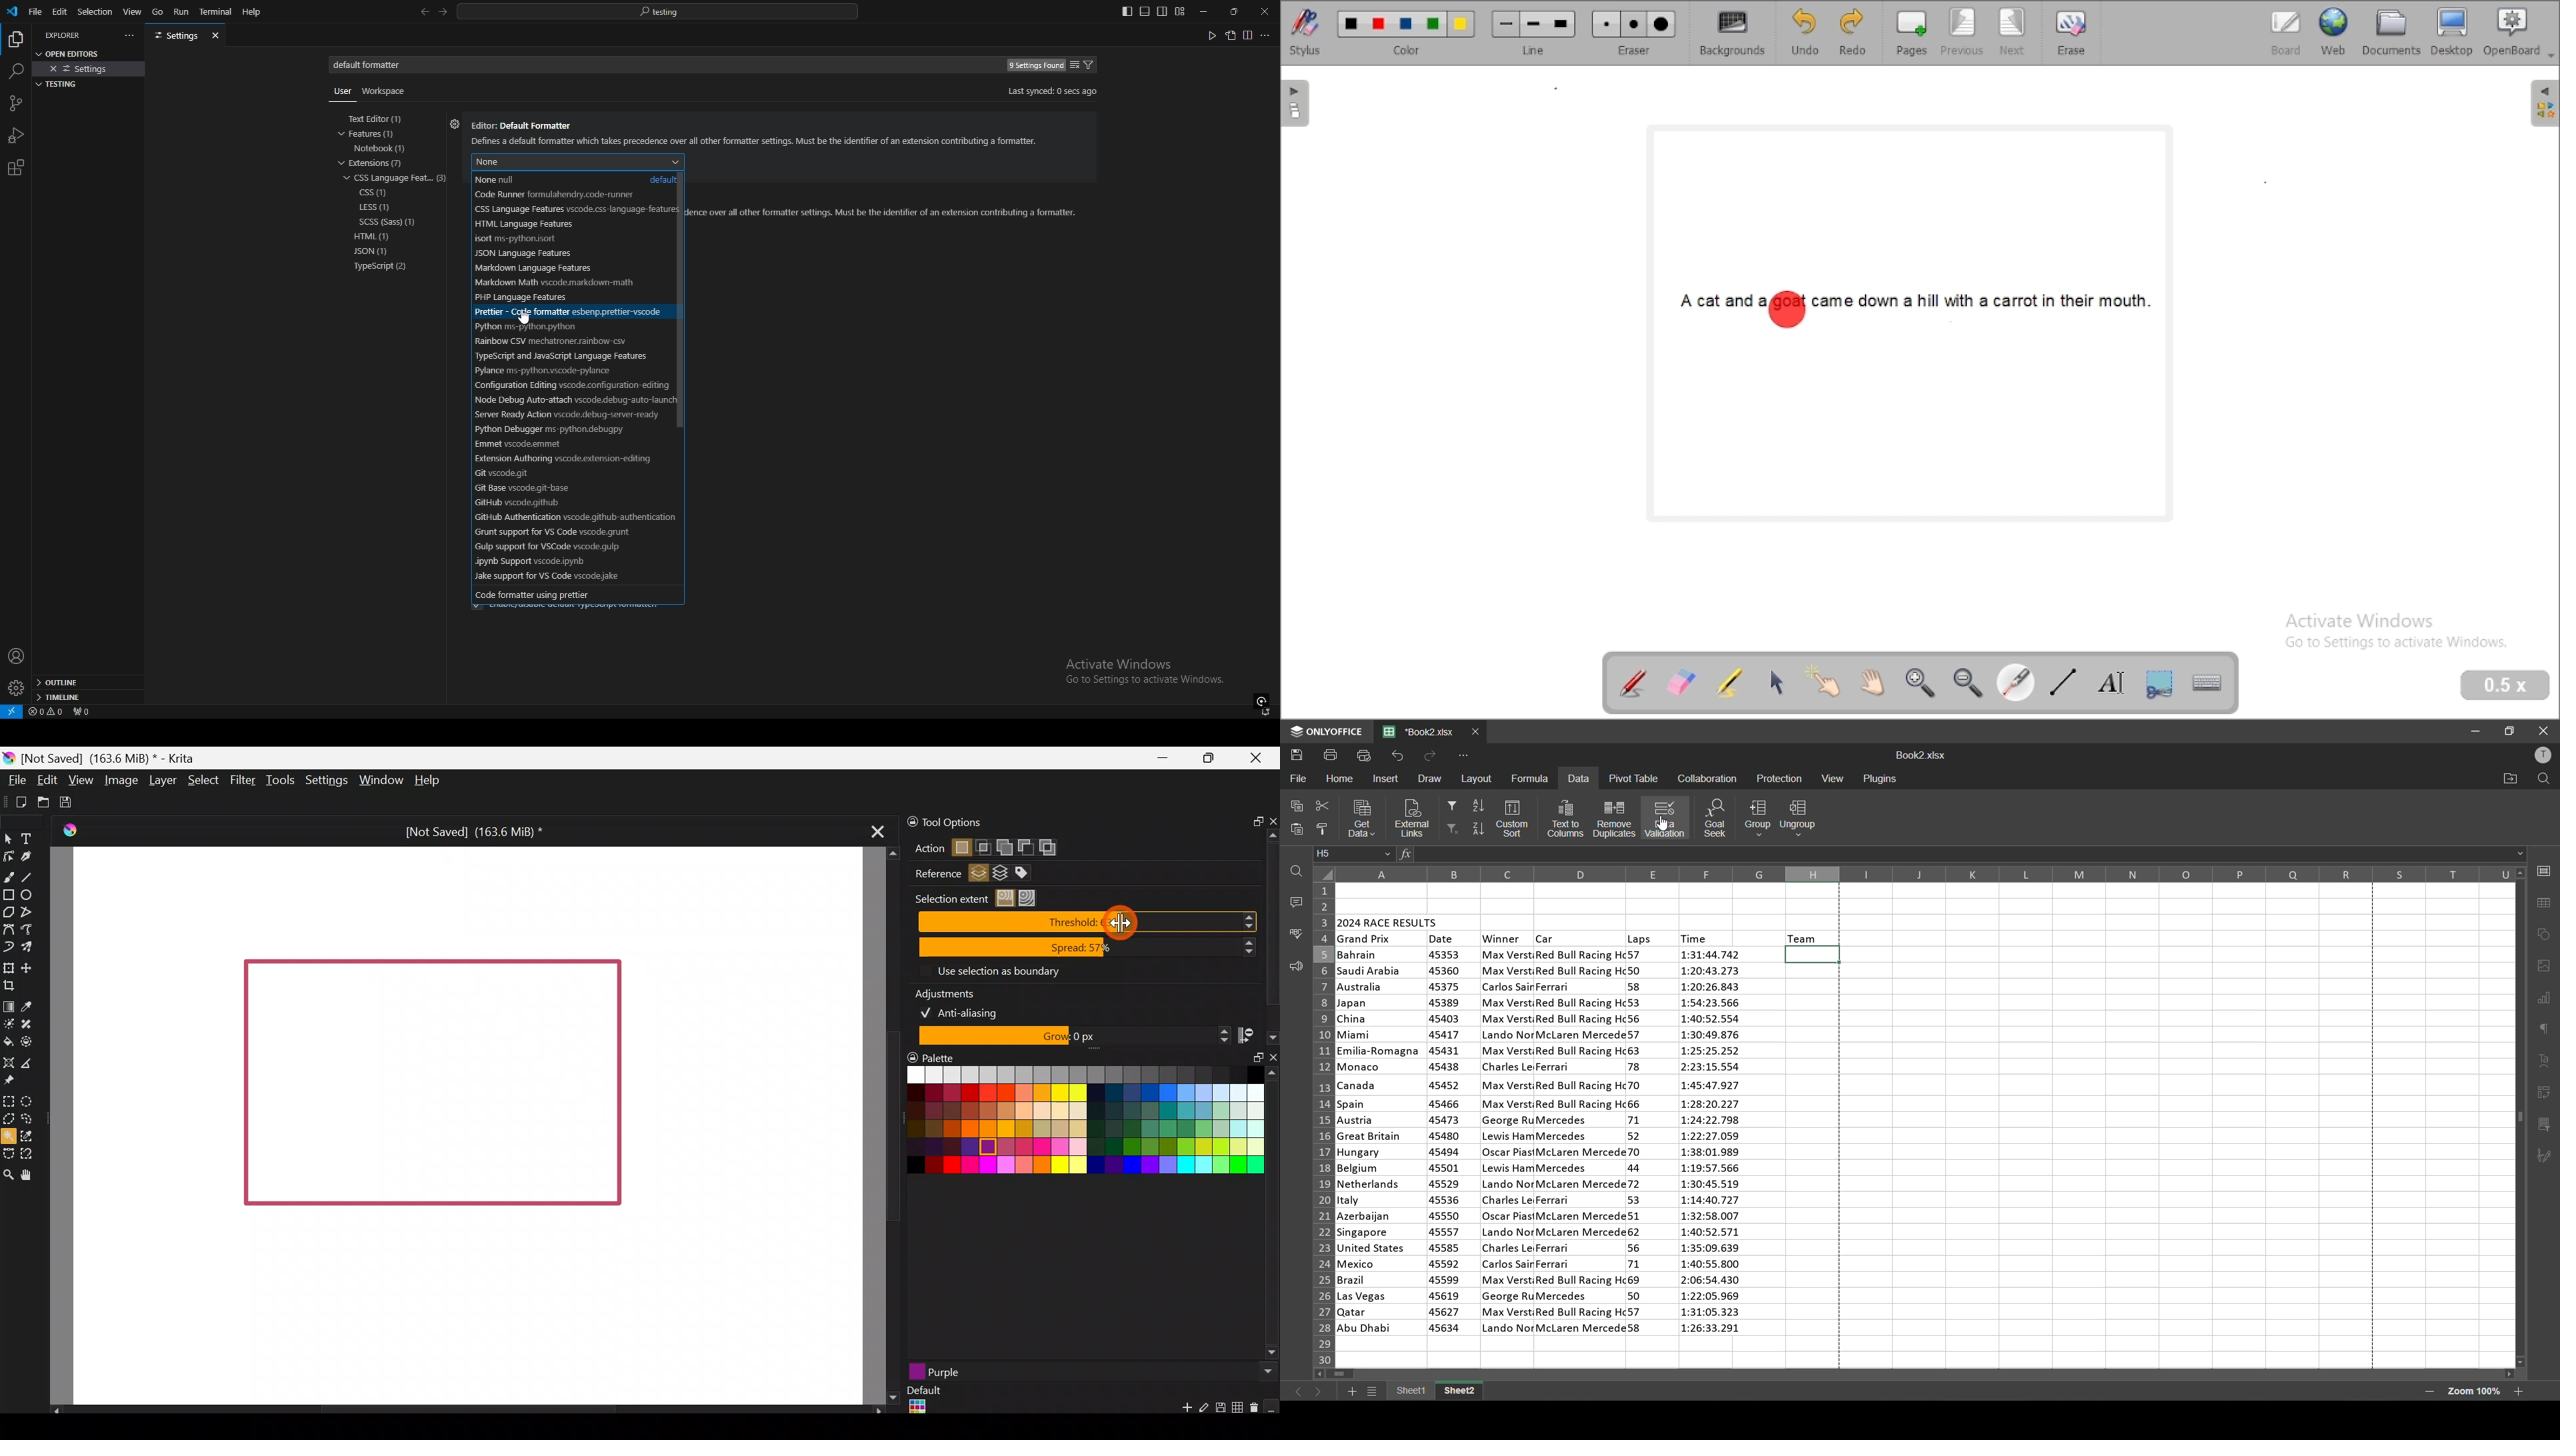  Describe the element at coordinates (2545, 935) in the screenshot. I see `shapes` at that location.